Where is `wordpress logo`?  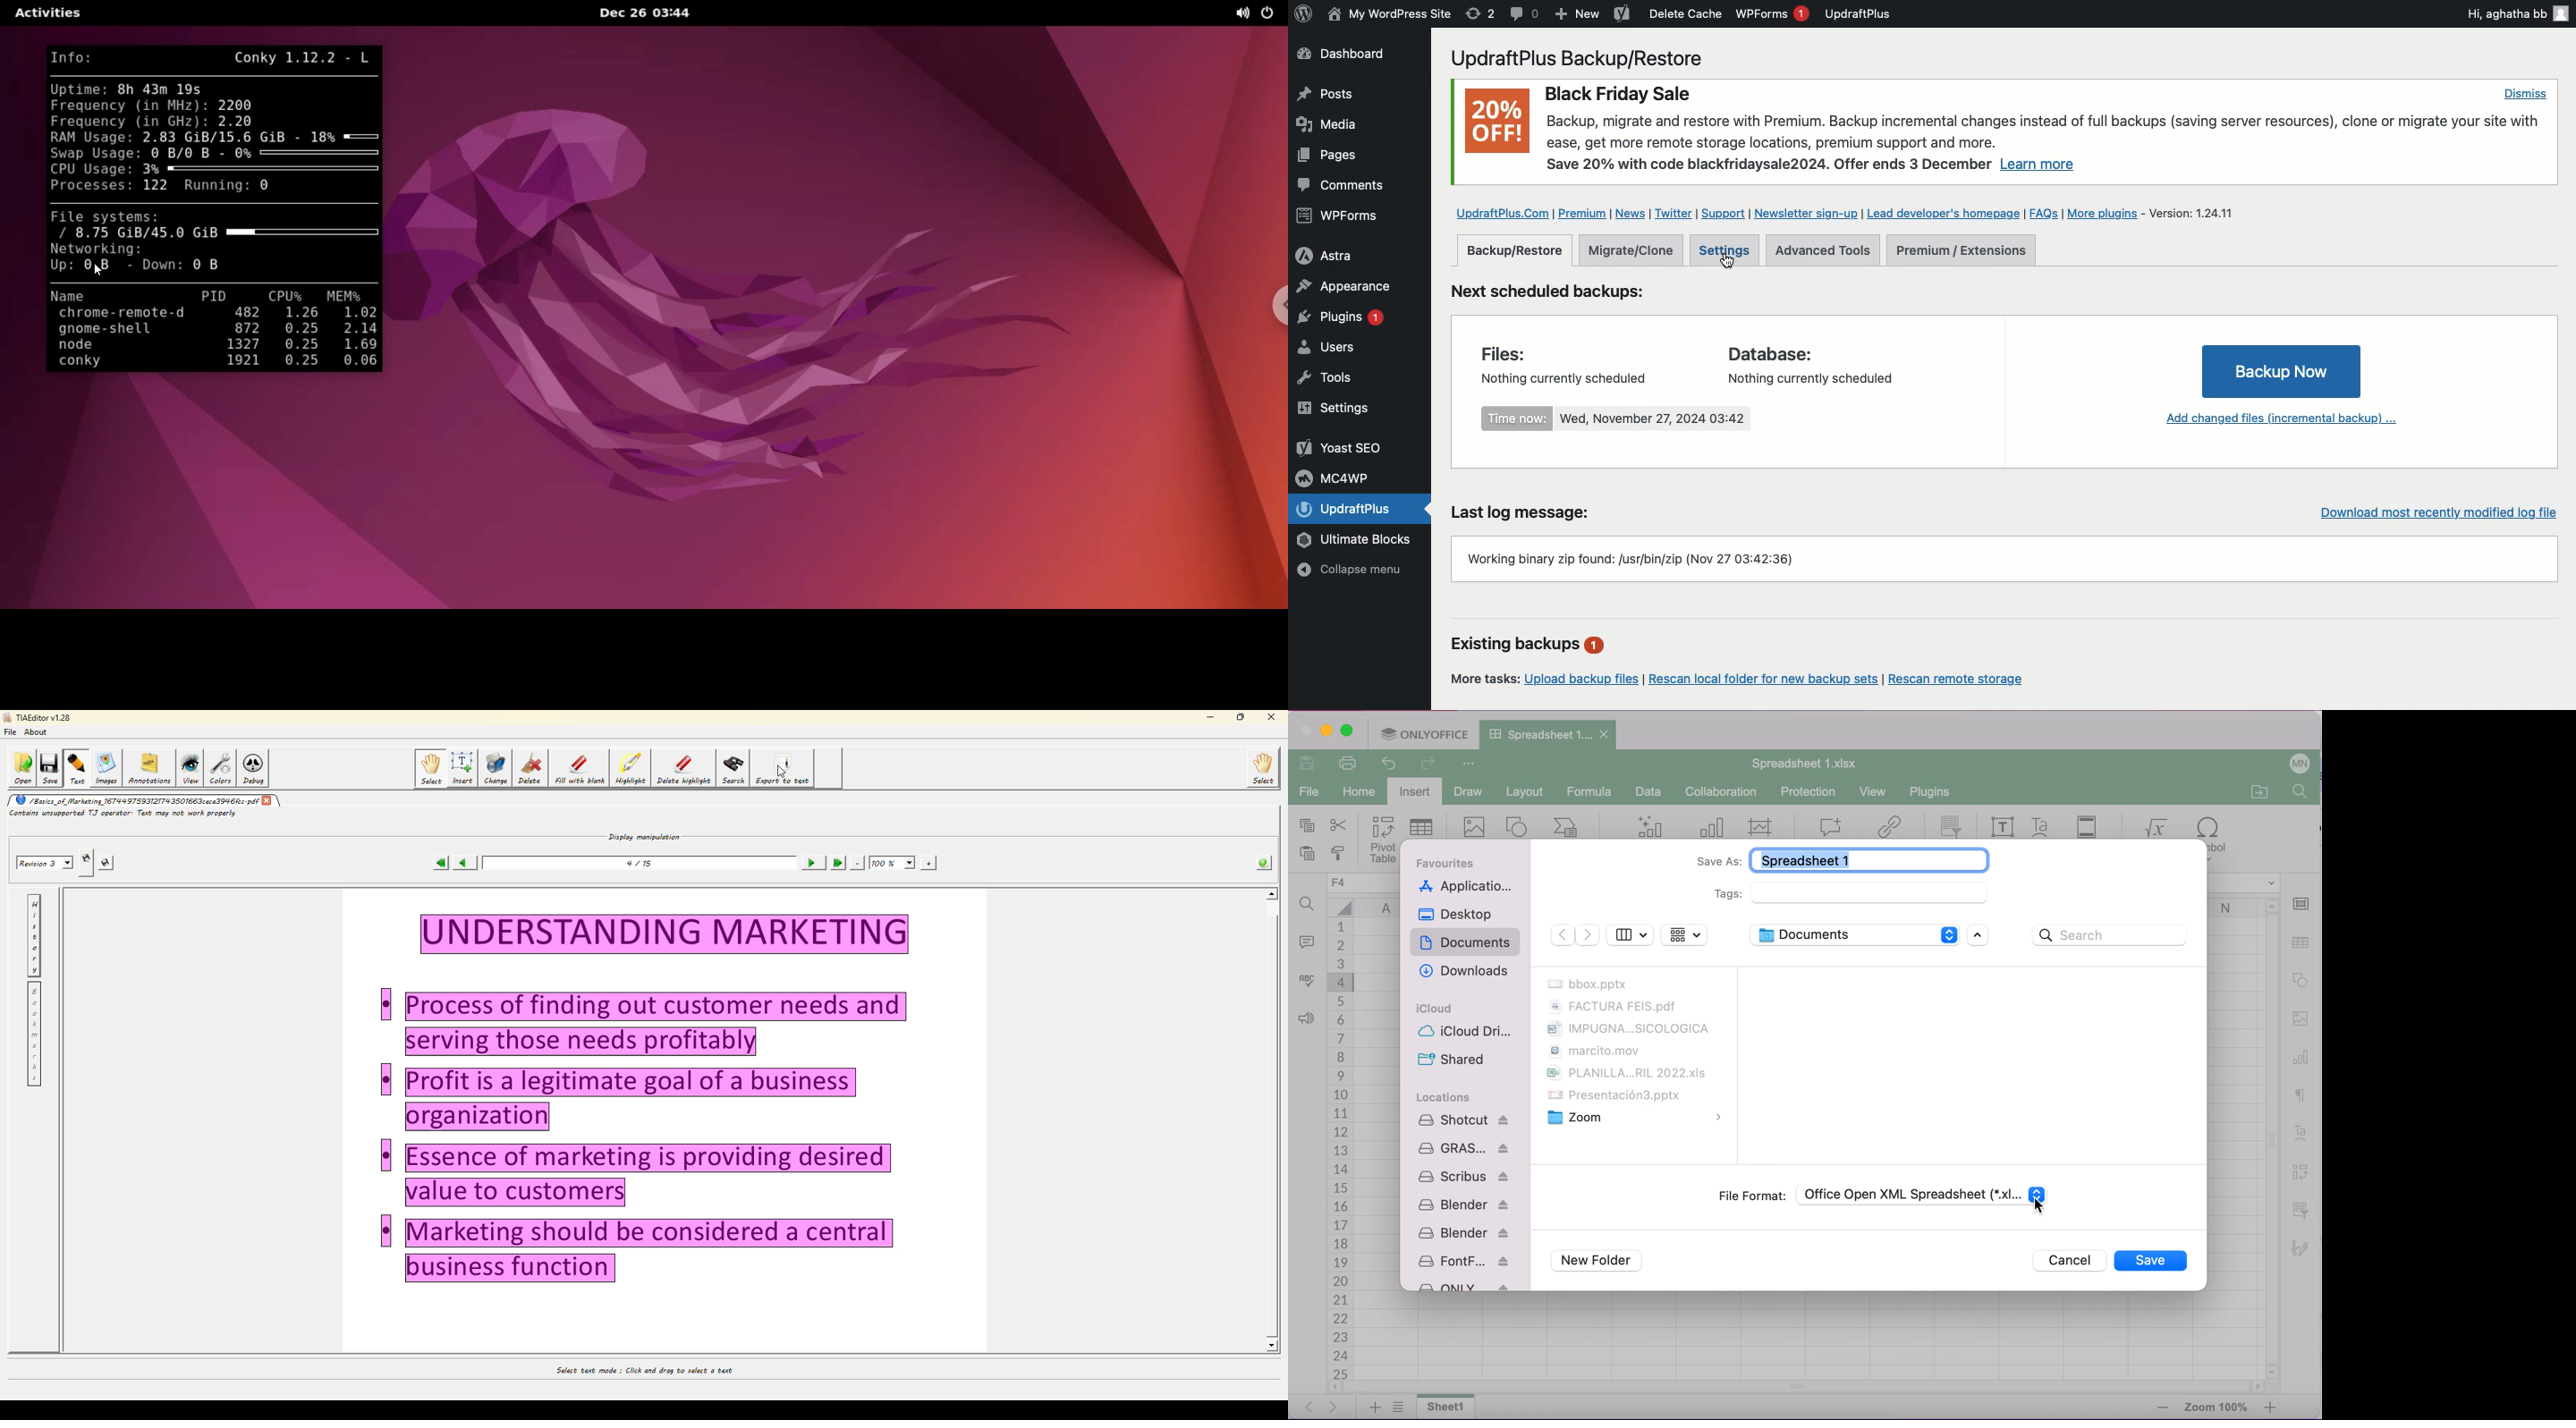 wordpress logo is located at coordinates (1303, 13).